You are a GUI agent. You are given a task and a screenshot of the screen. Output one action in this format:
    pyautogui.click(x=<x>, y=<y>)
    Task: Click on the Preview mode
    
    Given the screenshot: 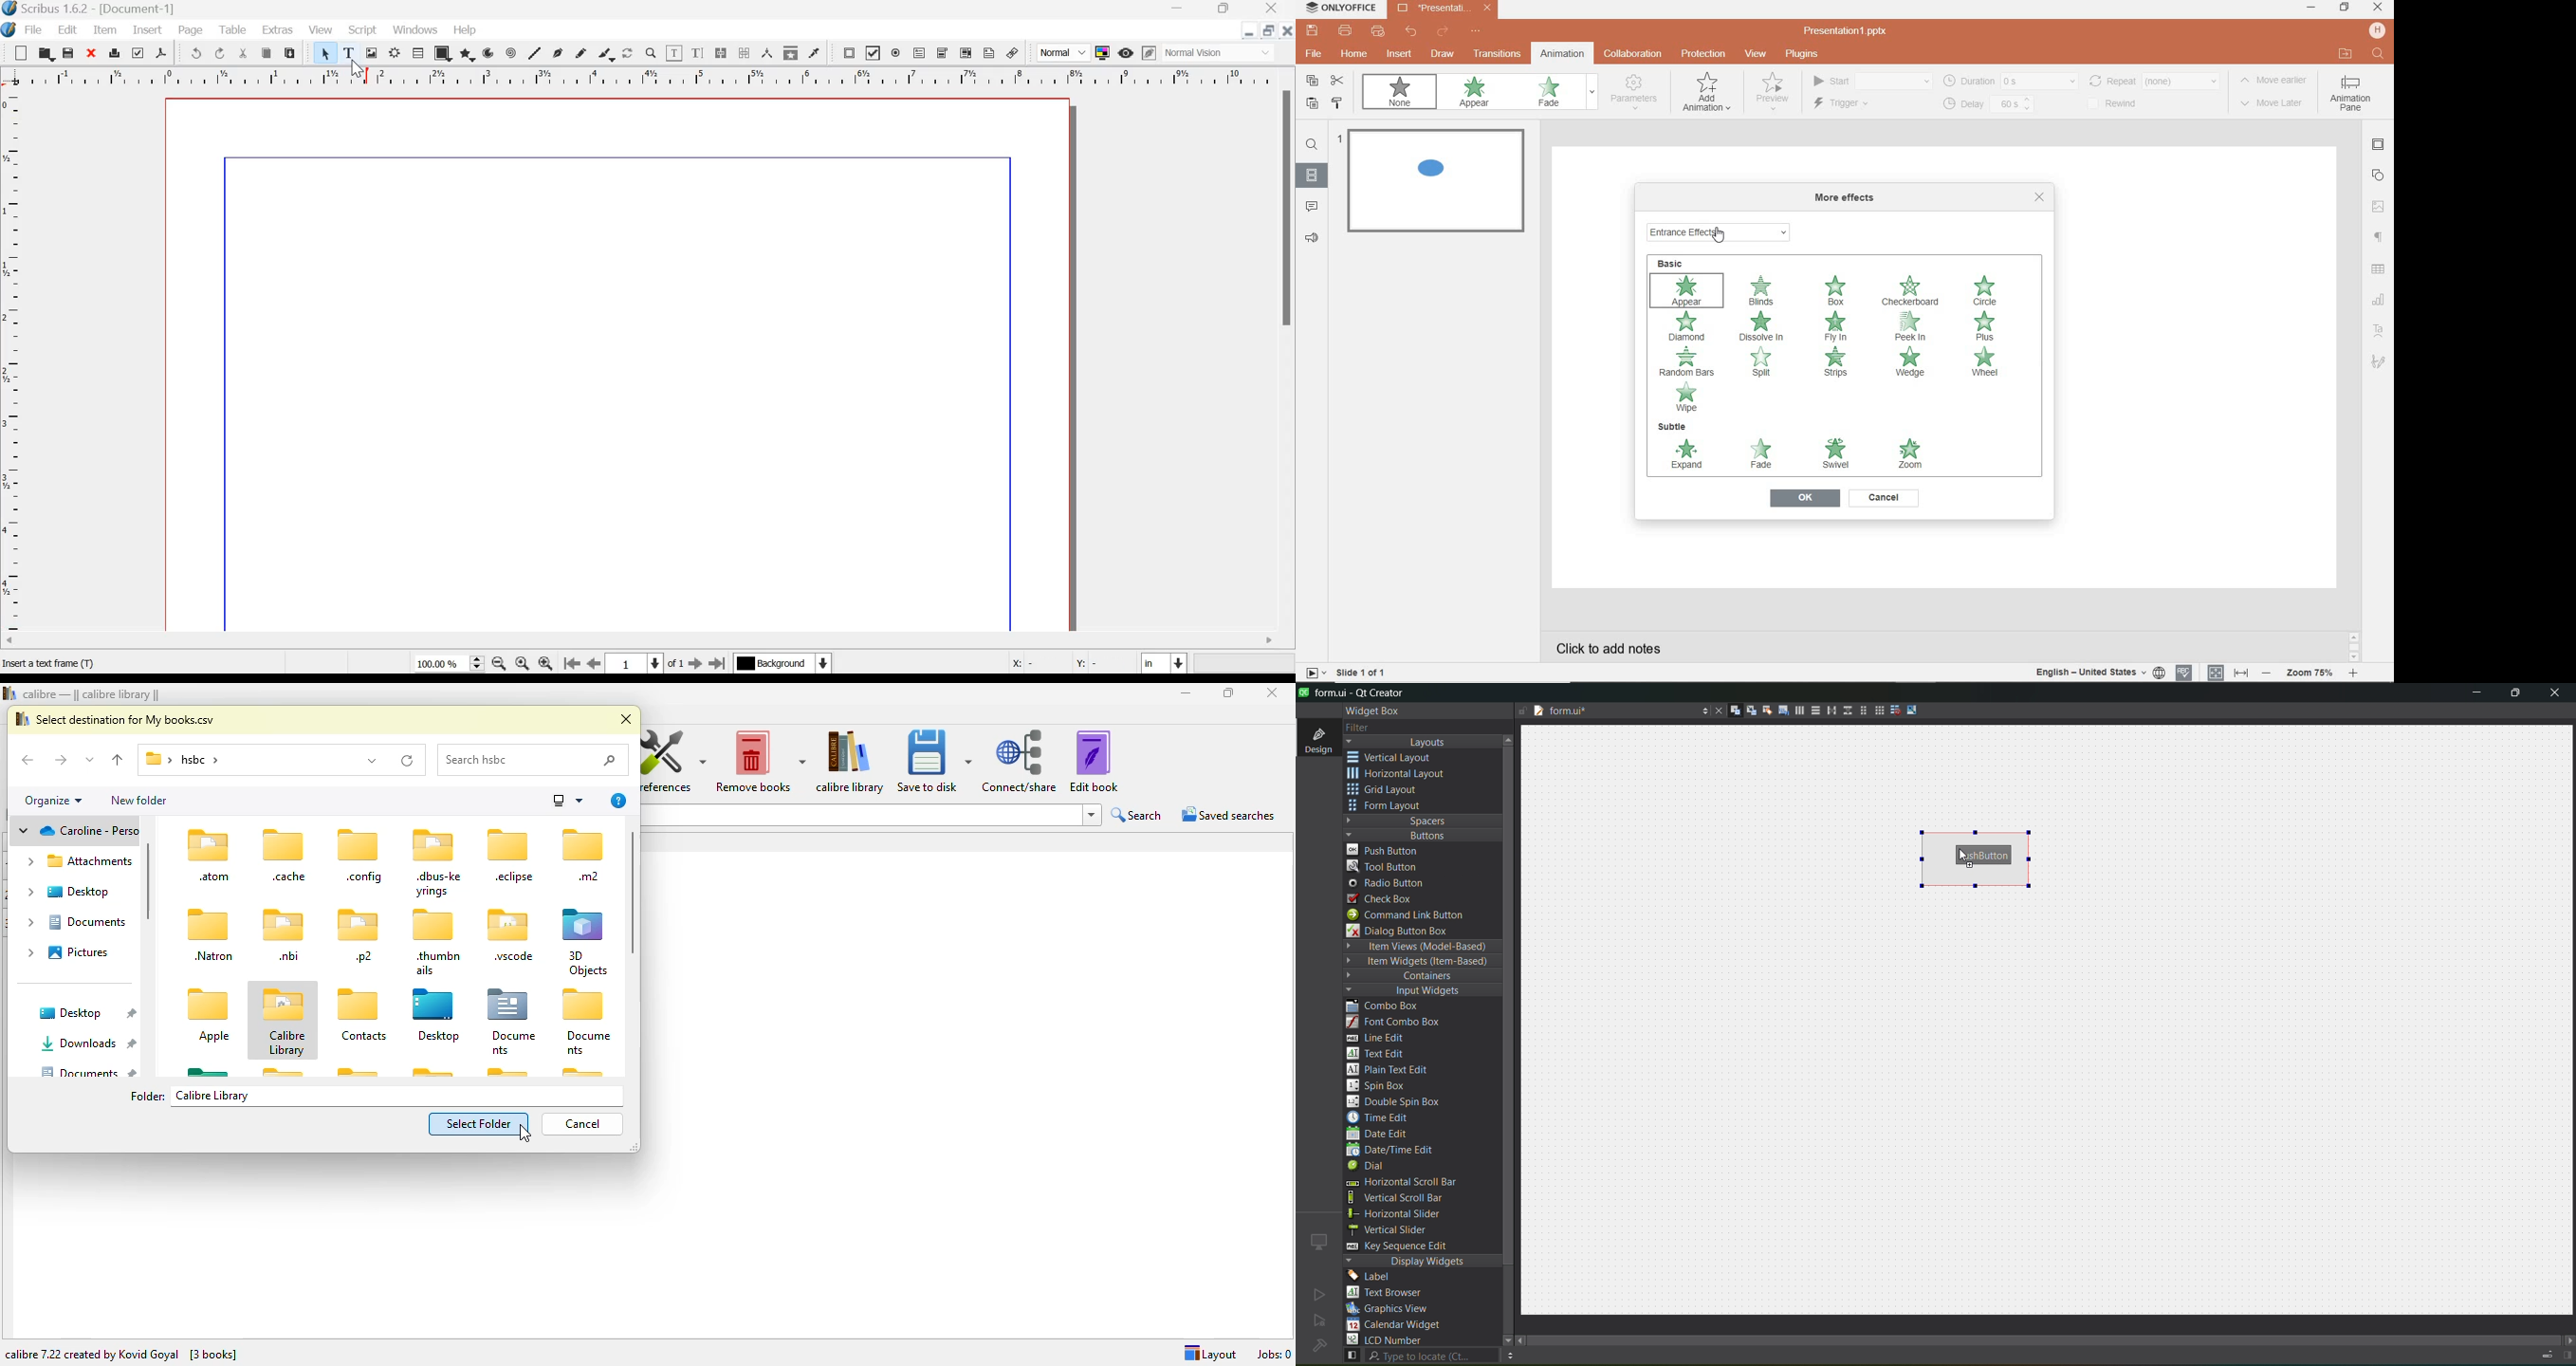 What is the action you would take?
    pyautogui.click(x=1126, y=54)
    